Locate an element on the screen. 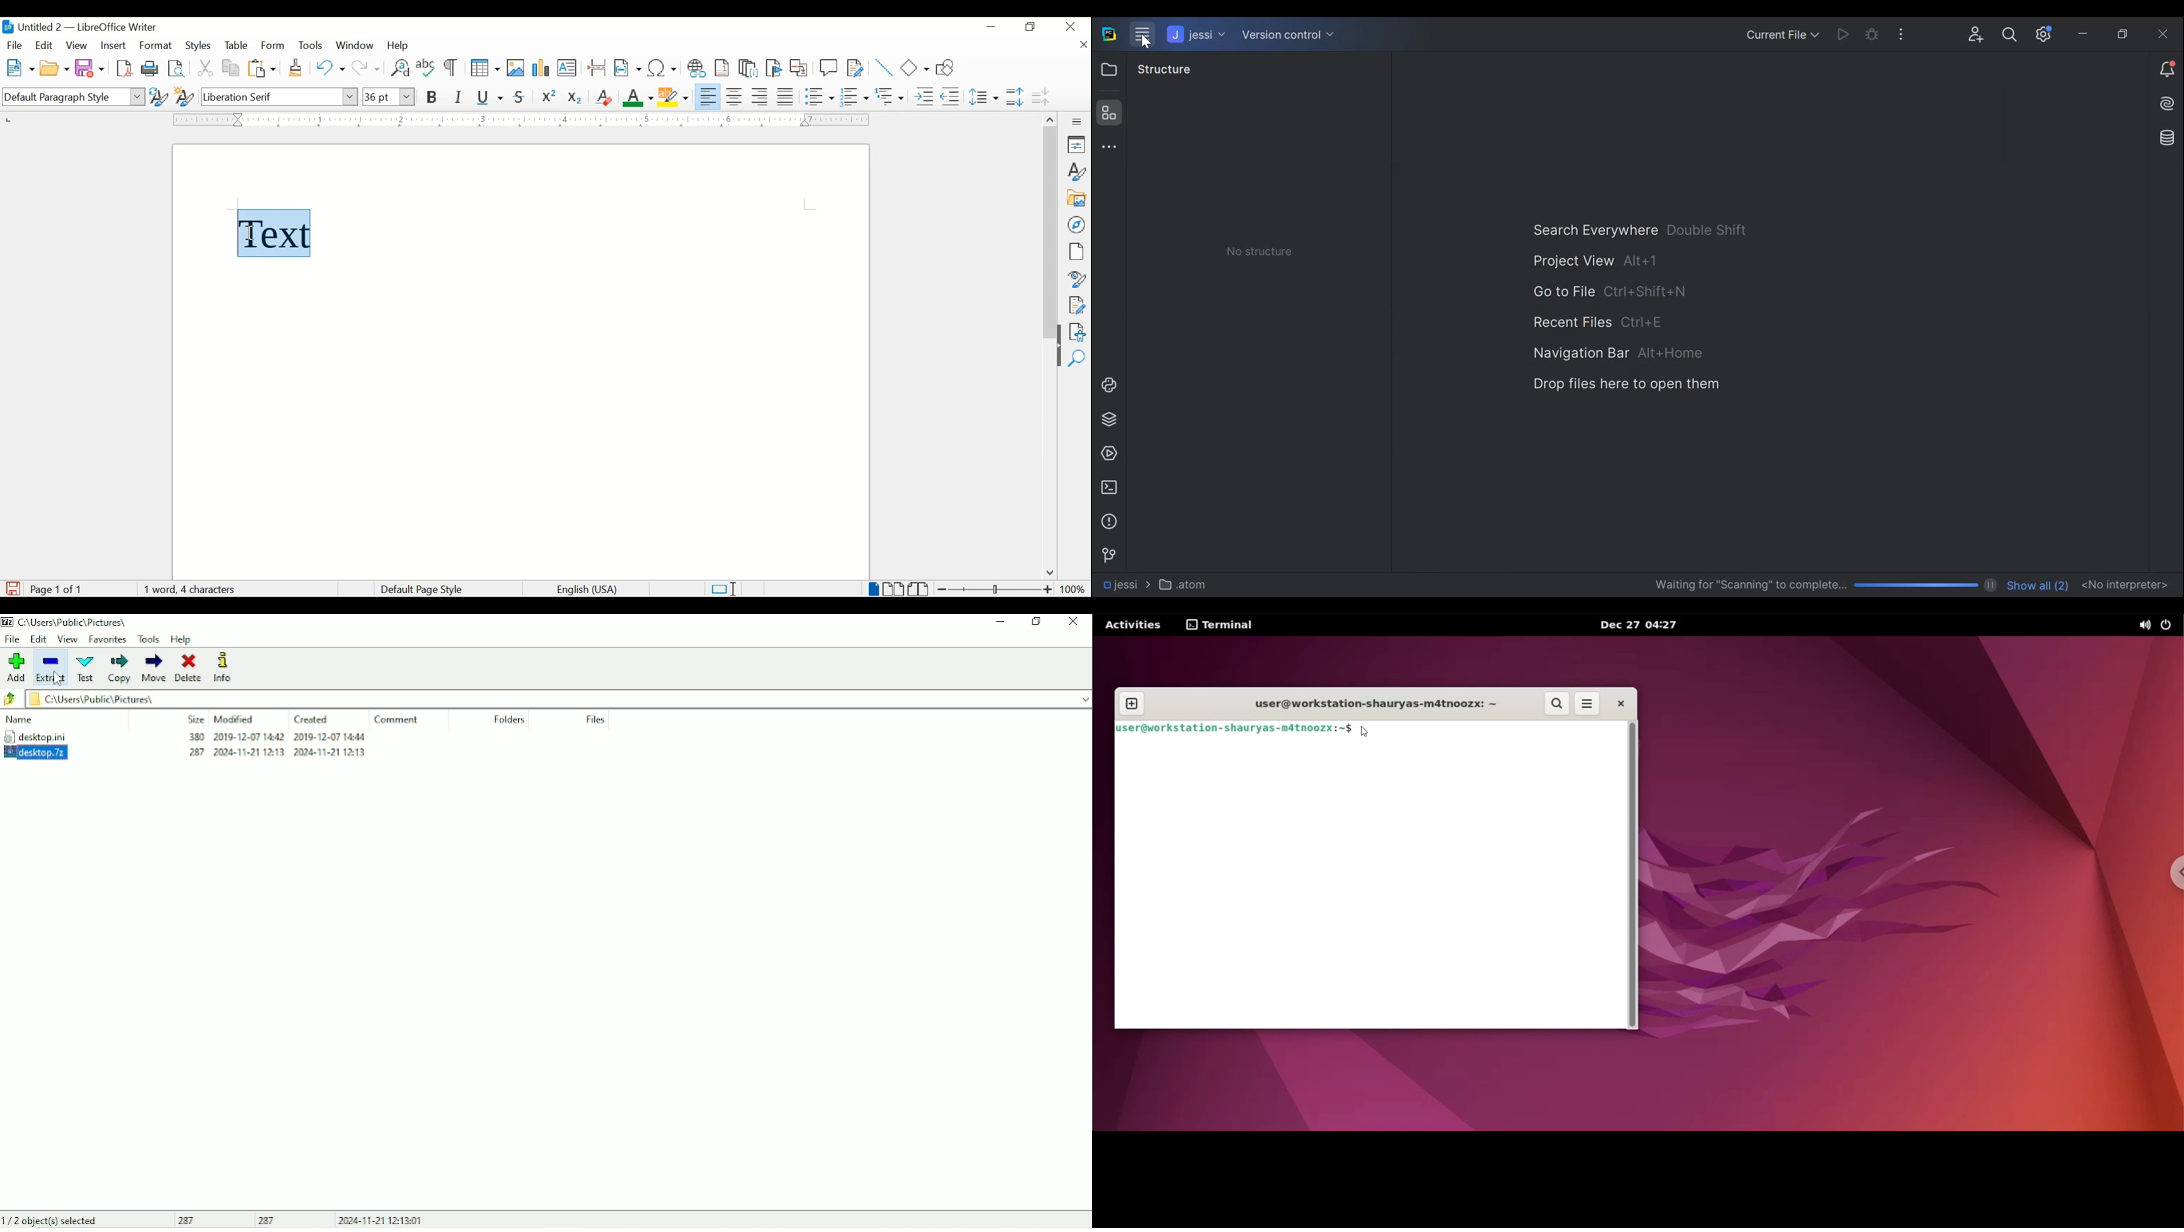  Structure is located at coordinates (1107, 113).